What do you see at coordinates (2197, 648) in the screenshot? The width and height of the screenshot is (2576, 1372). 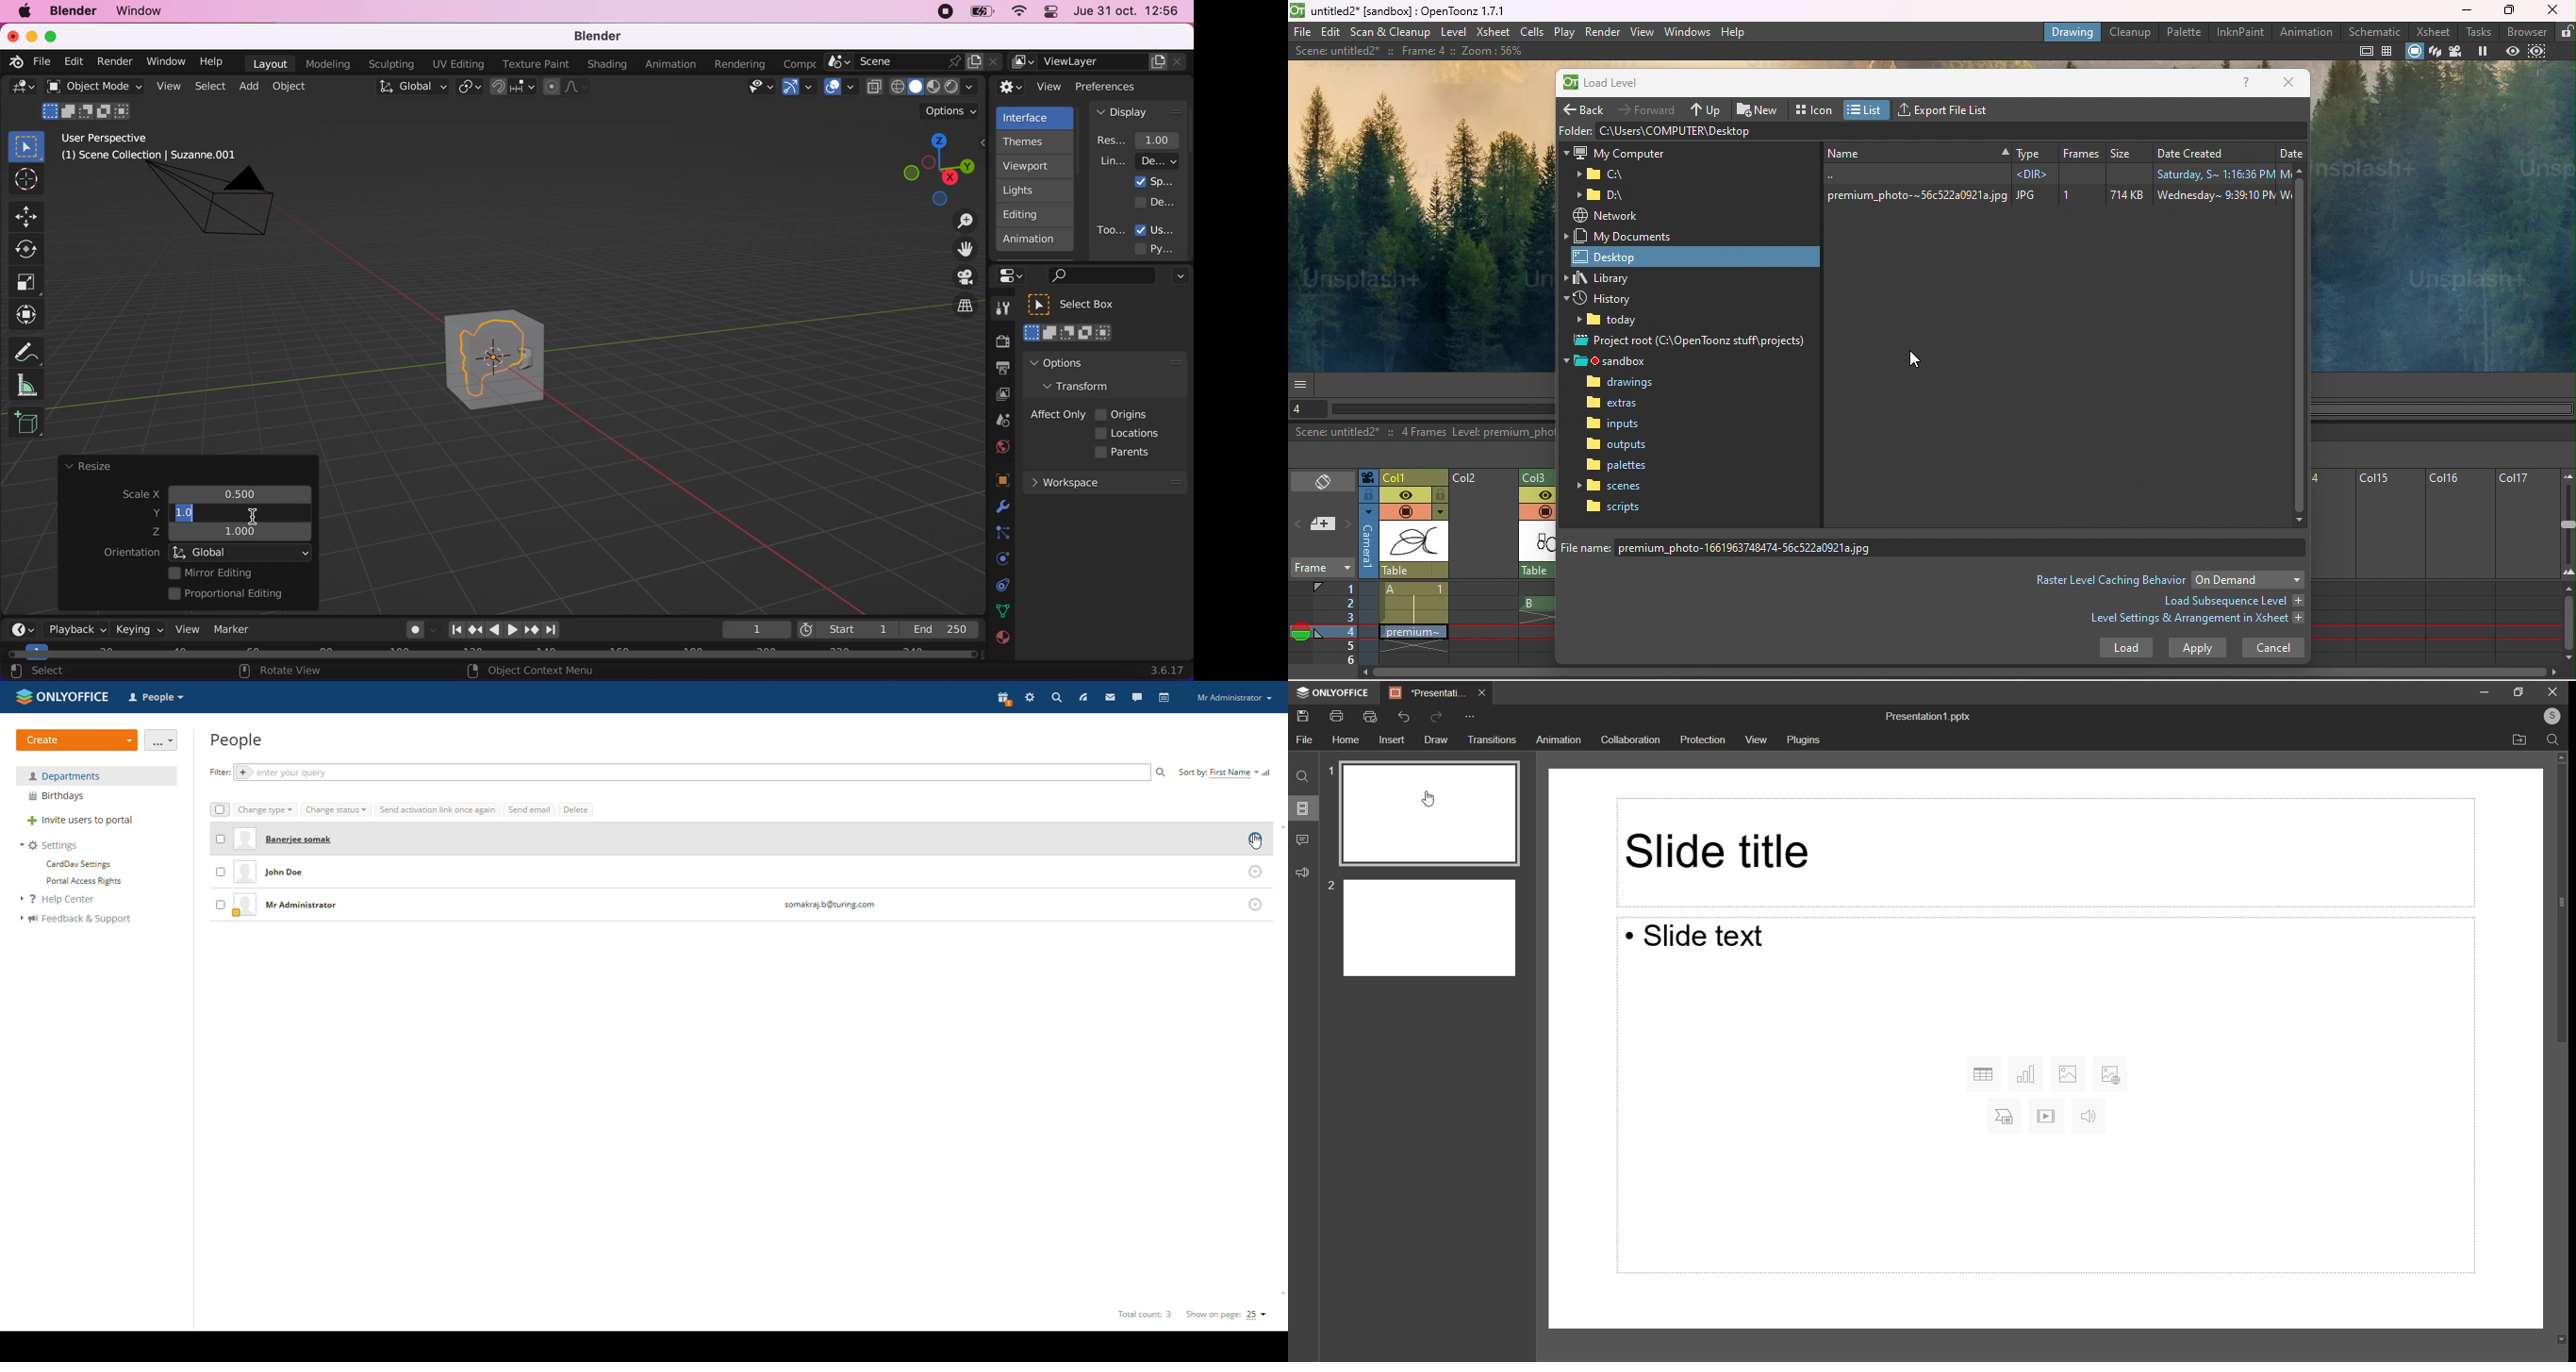 I see `apply` at bounding box center [2197, 648].